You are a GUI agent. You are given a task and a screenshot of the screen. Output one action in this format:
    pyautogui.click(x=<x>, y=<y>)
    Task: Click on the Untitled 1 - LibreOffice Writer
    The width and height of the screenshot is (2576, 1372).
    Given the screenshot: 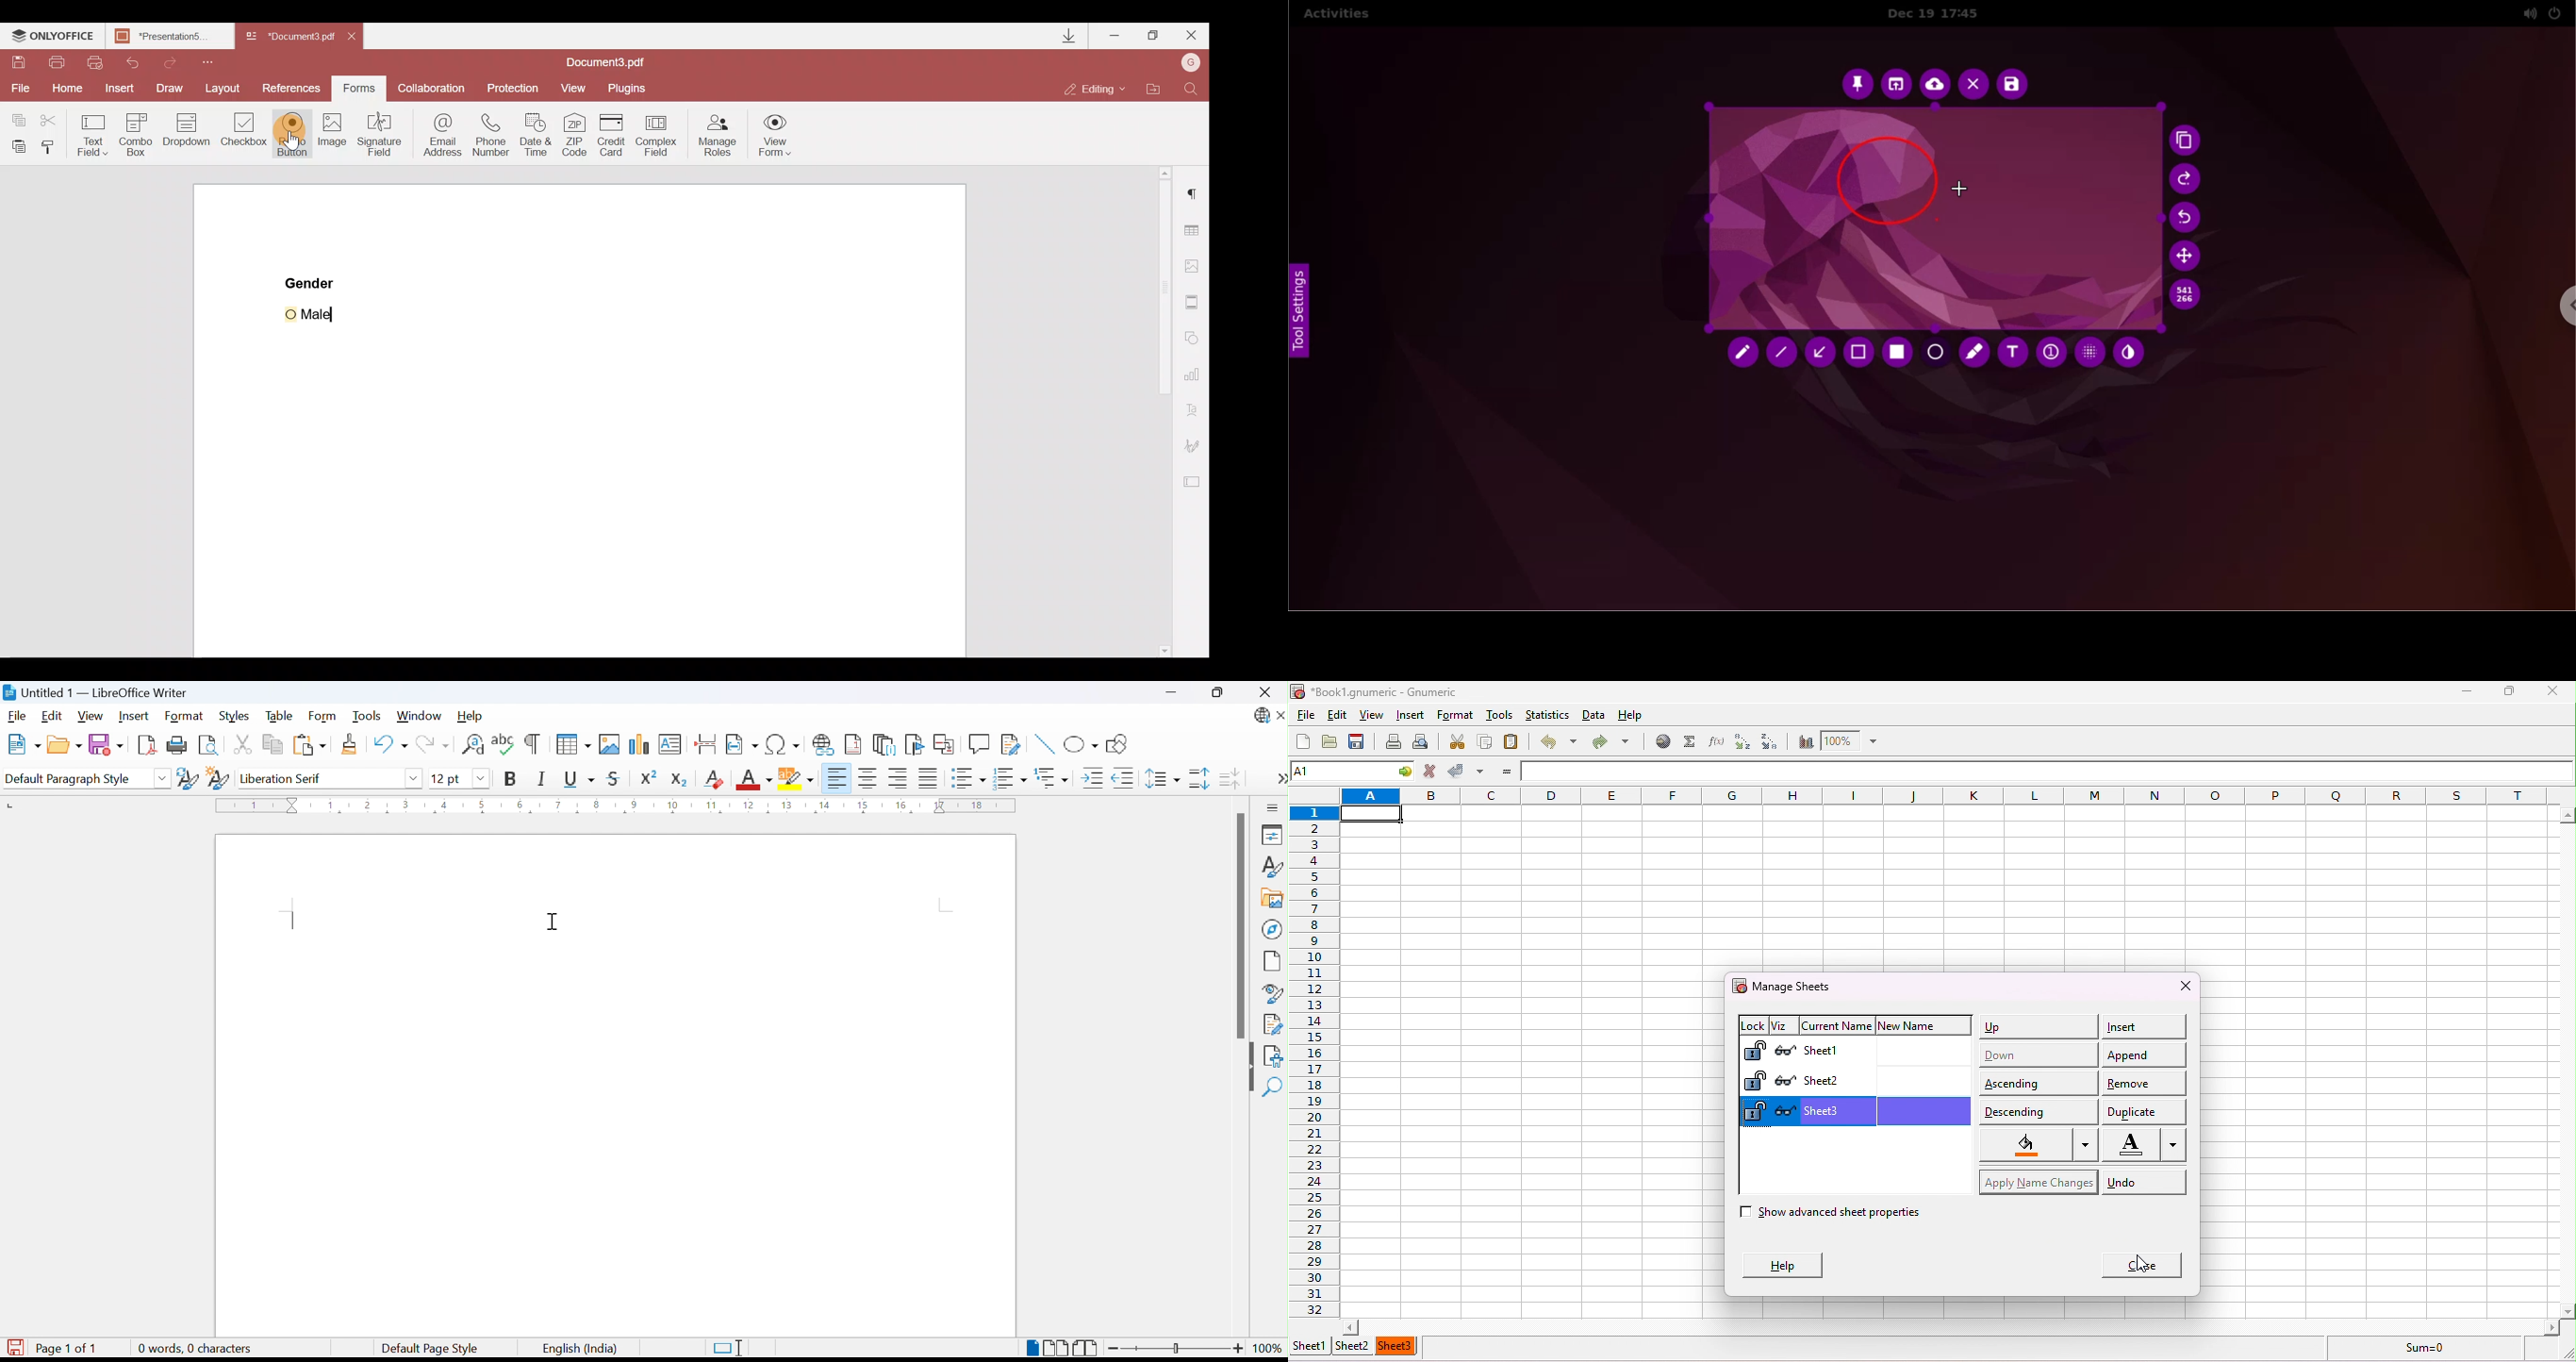 What is the action you would take?
    pyautogui.click(x=97, y=692)
    